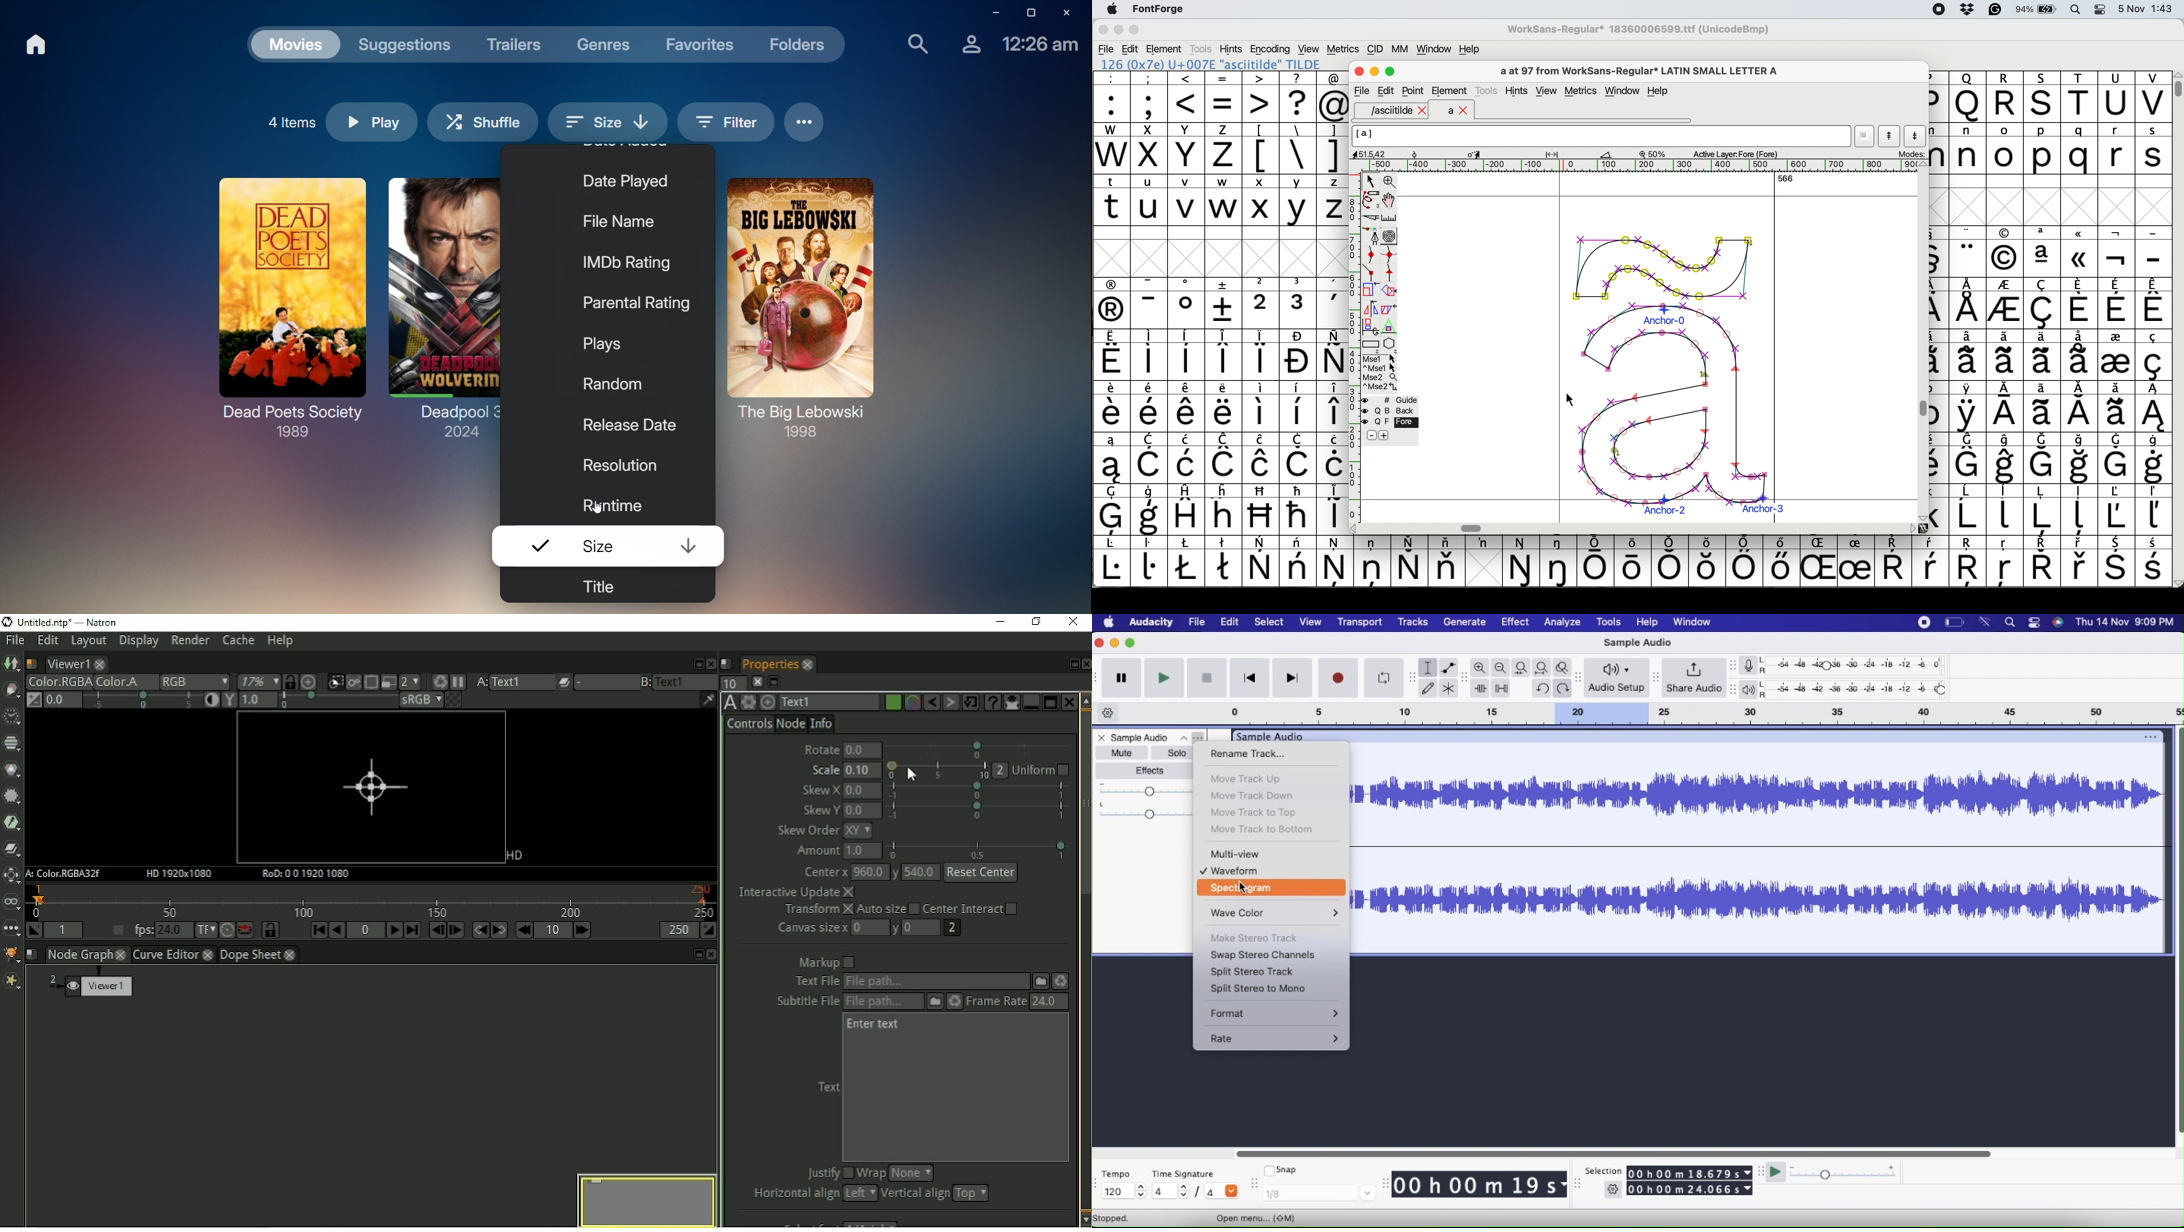  What do you see at coordinates (1578, 1187) in the screenshot?
I see `move toolbar` at bounding box center [1578, 1187].